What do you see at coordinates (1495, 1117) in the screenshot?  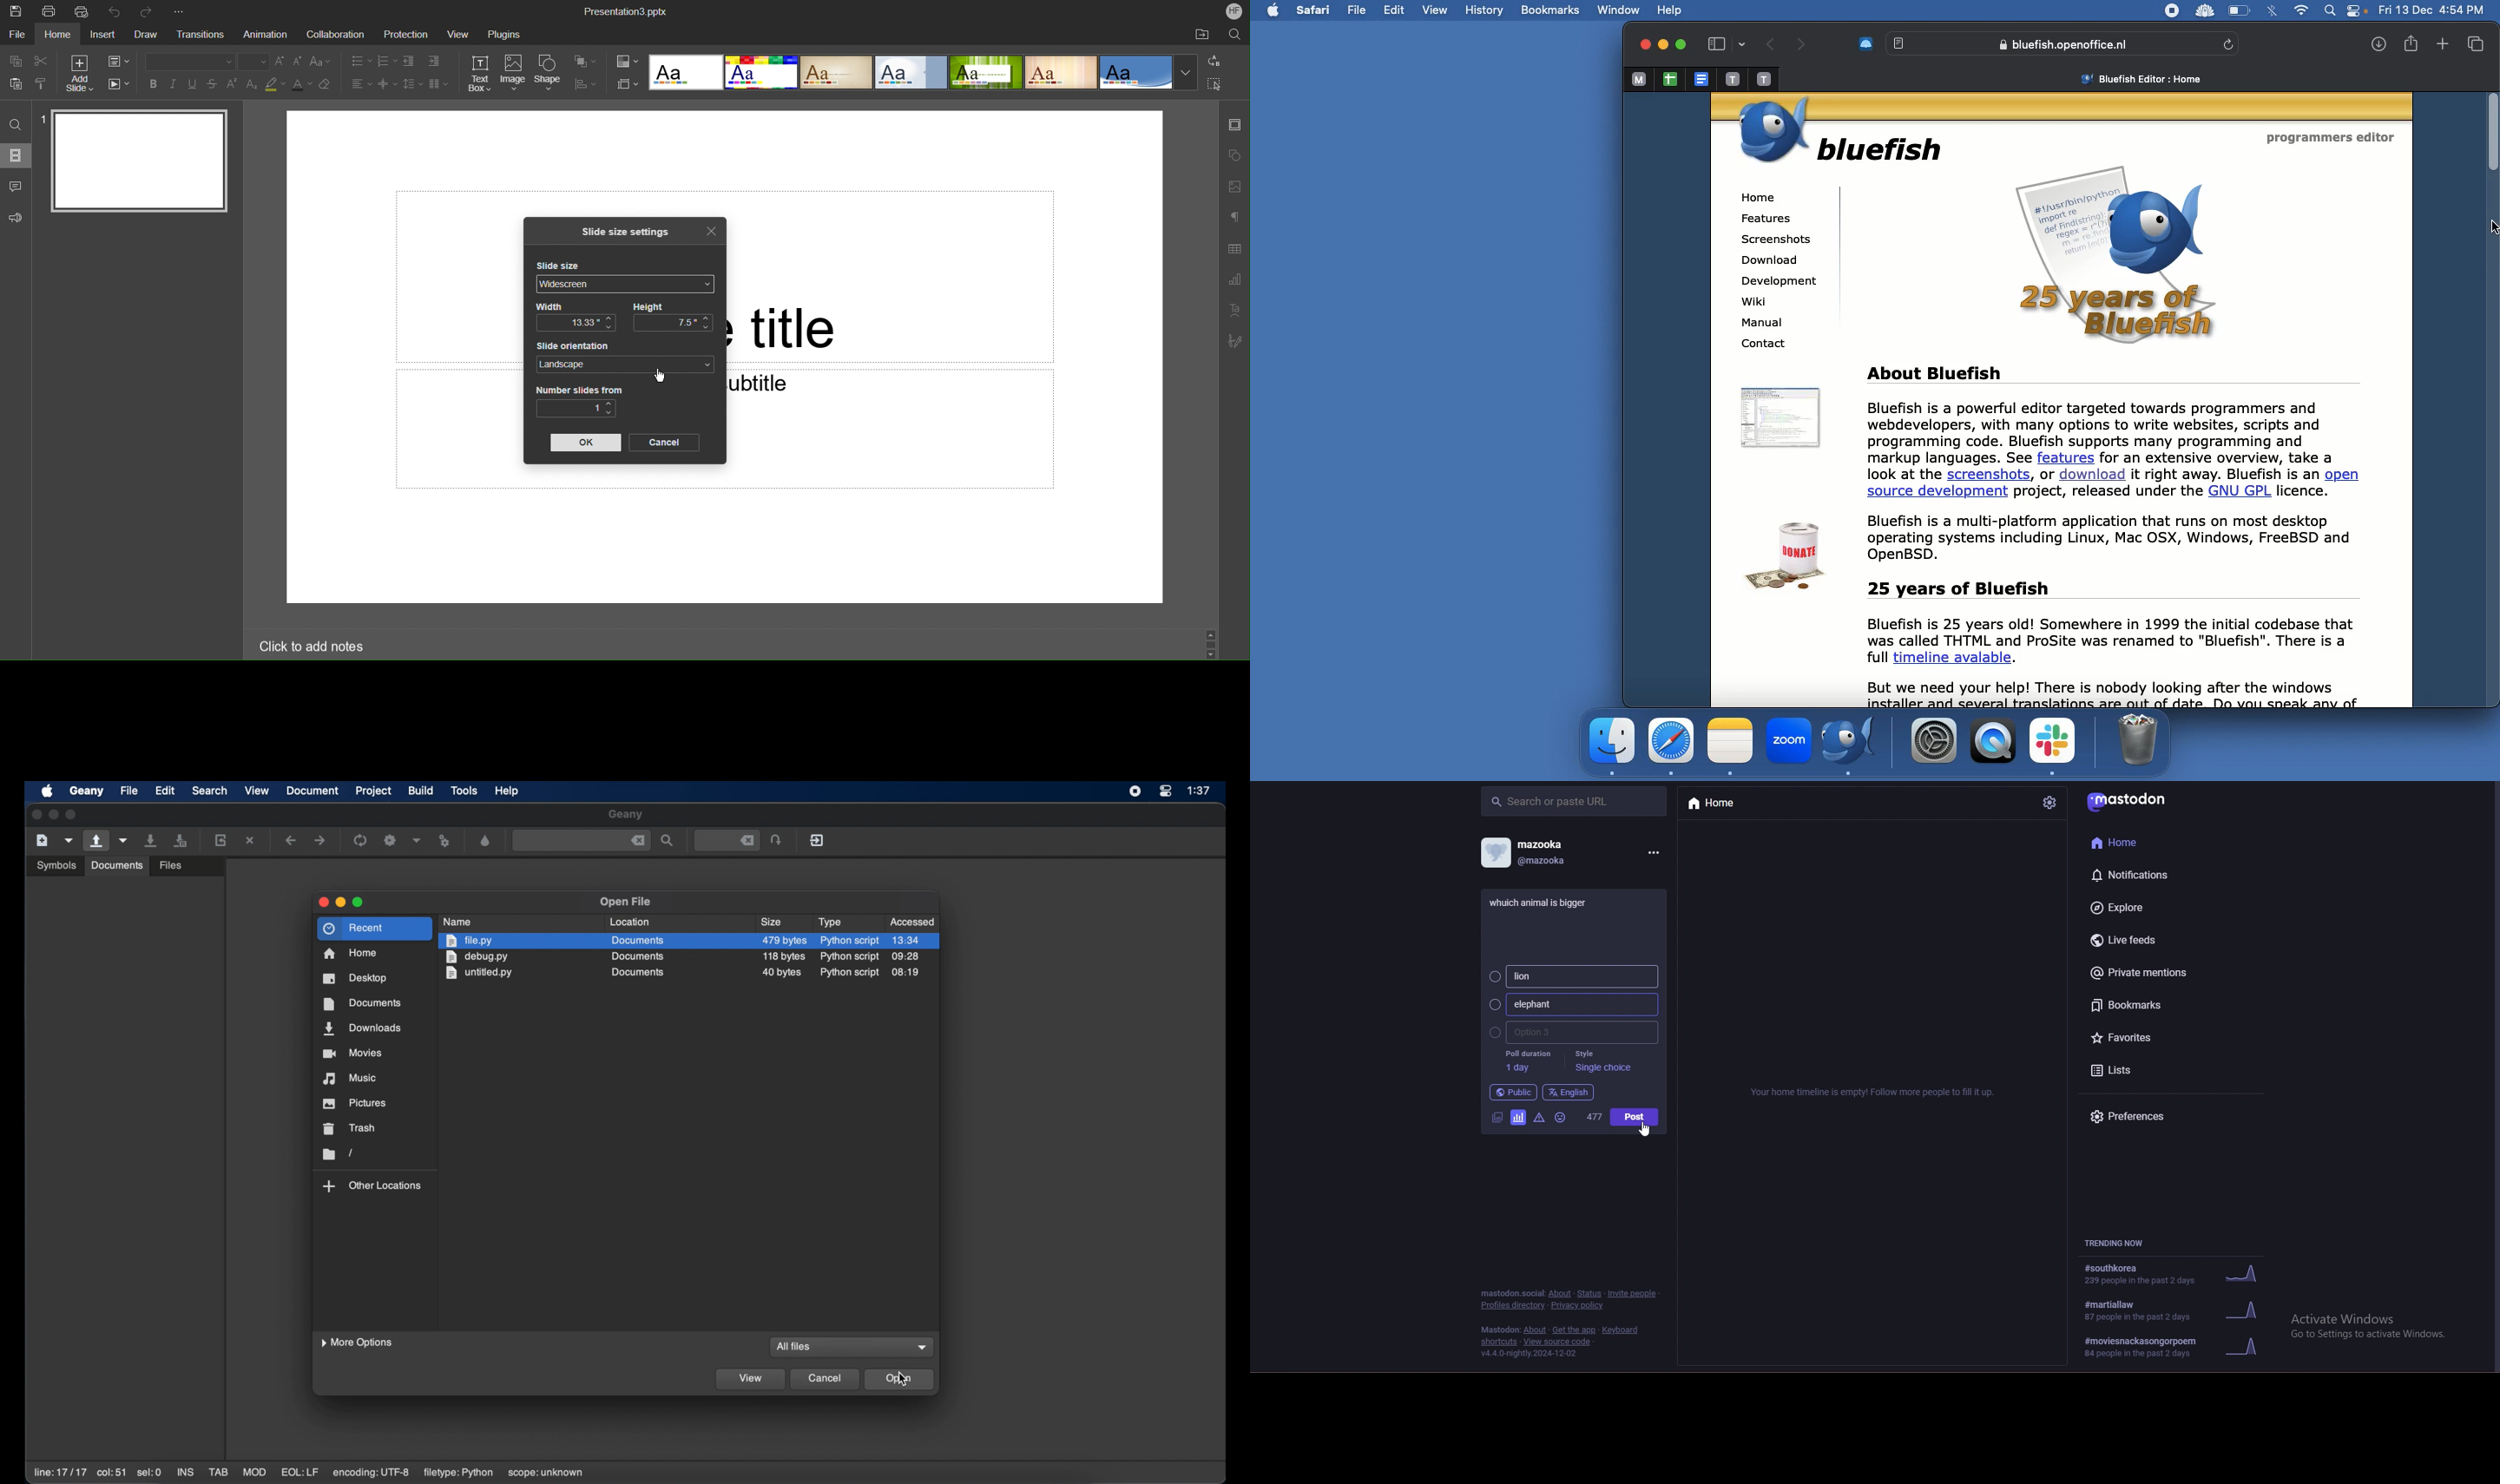 I see `image` at bounding box center [1495, 1117].